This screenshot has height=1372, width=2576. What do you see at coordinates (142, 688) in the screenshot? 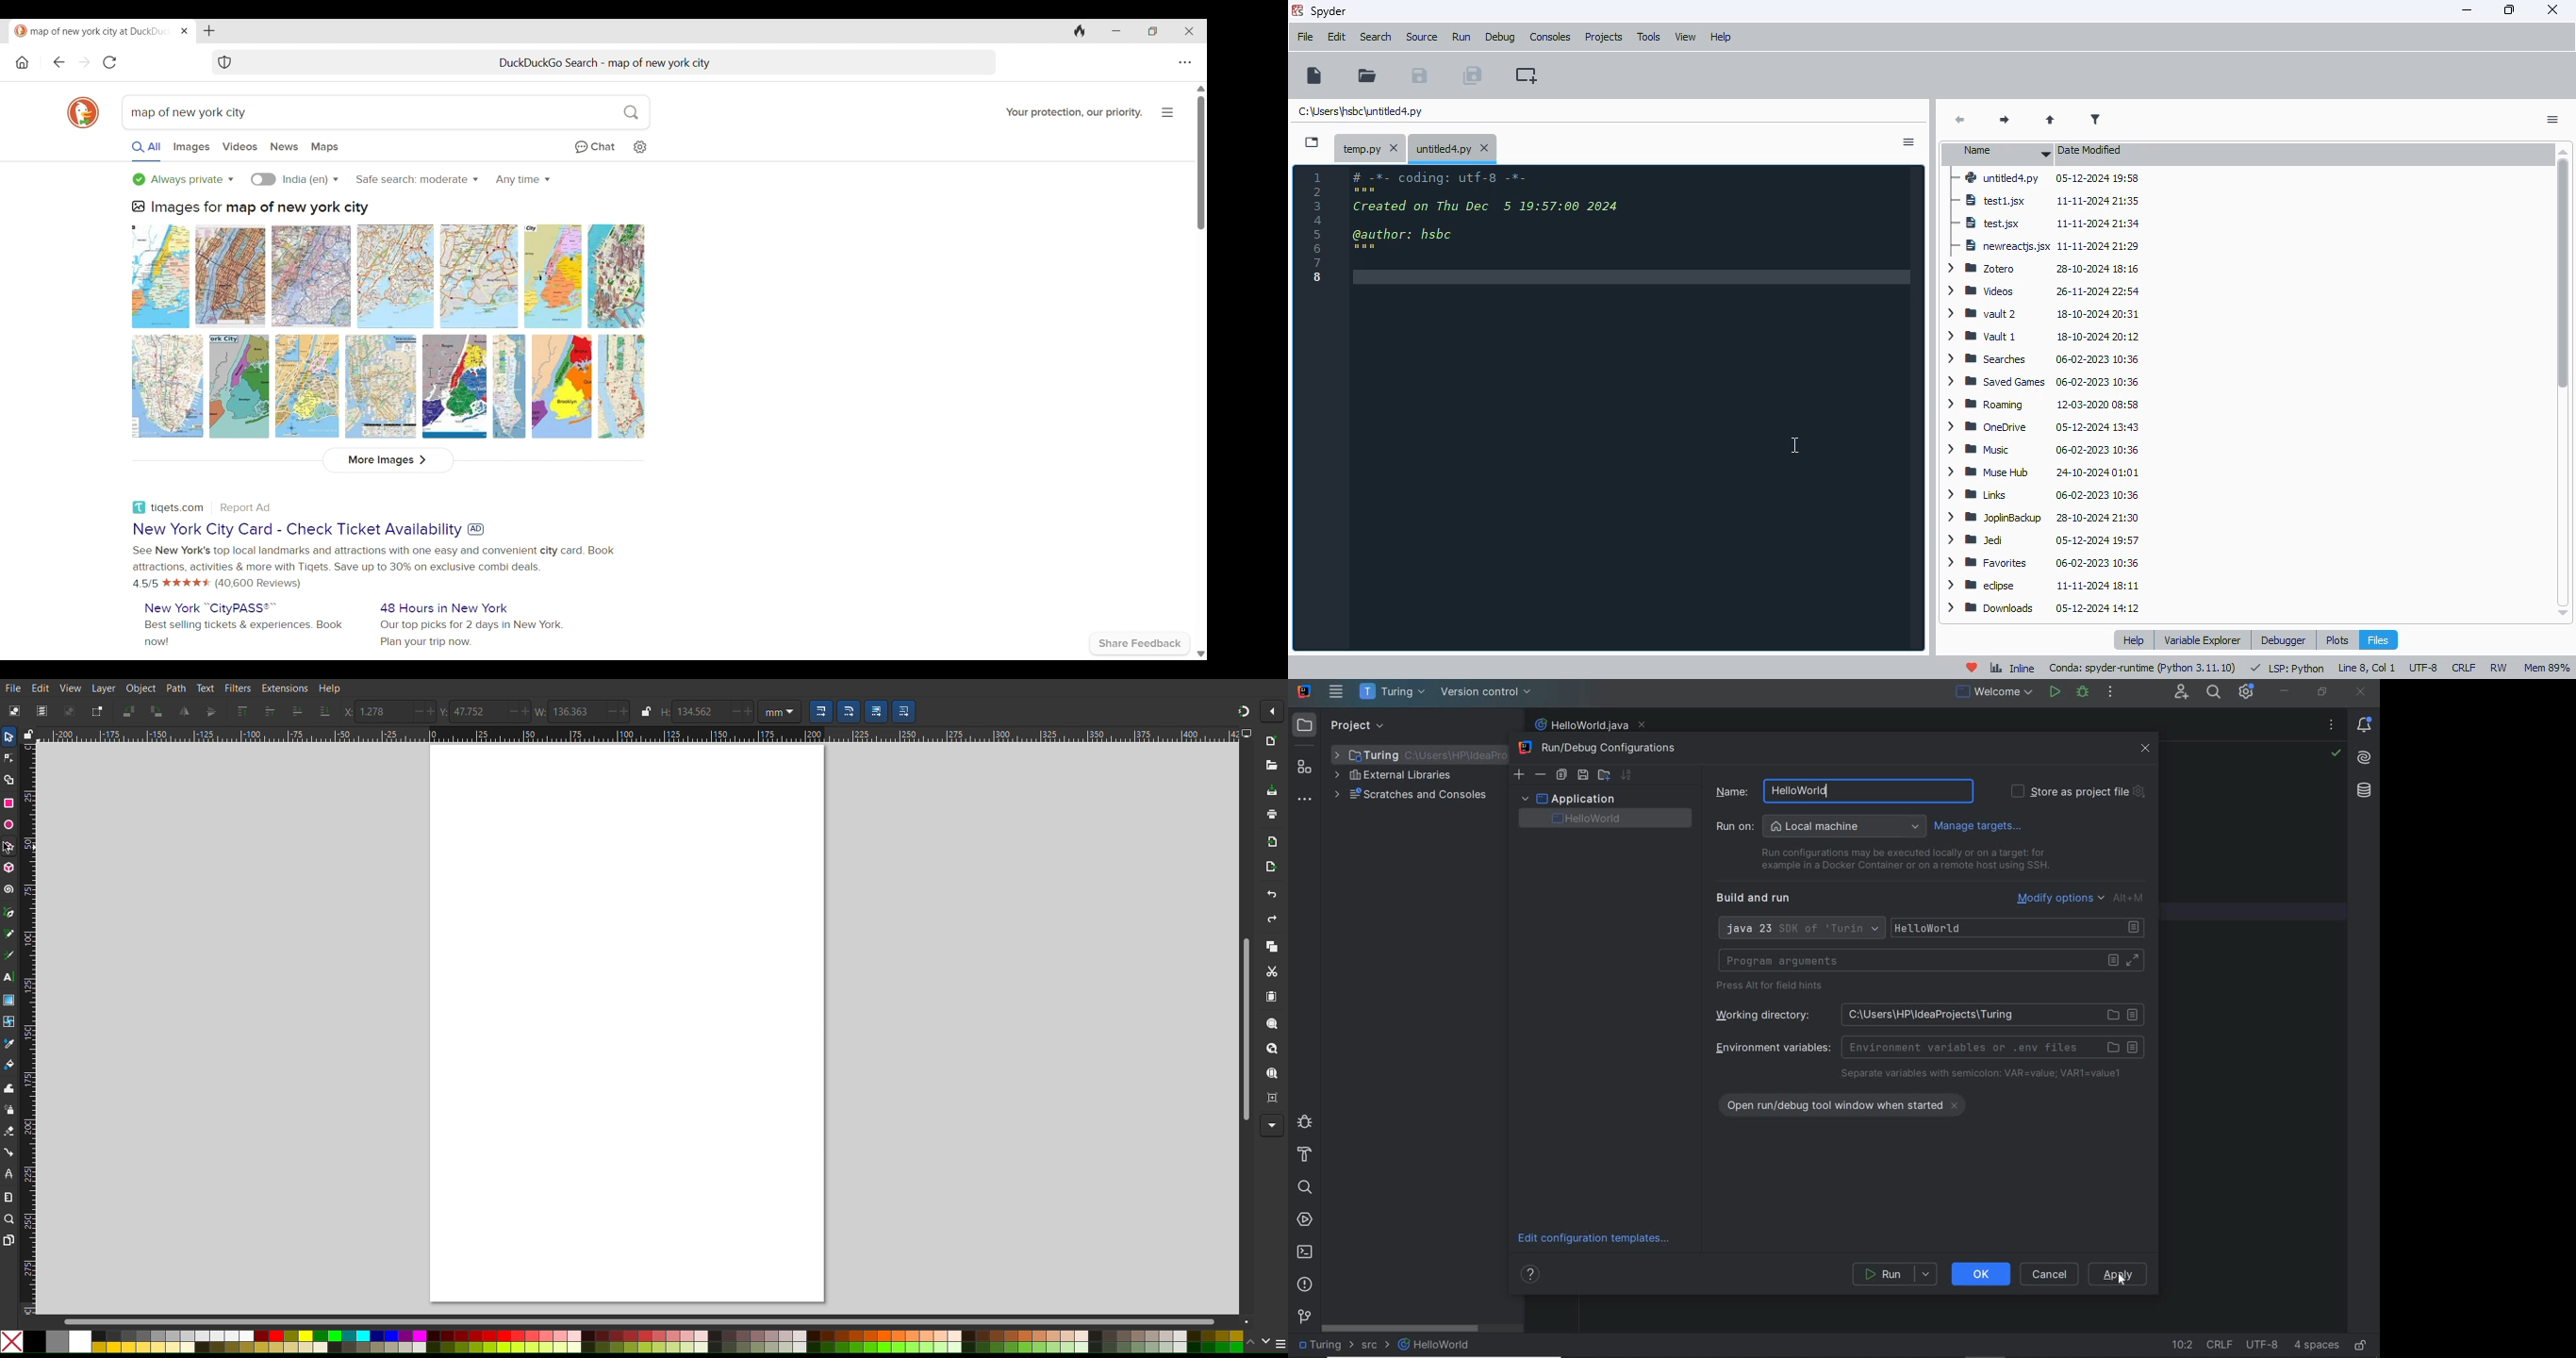
I see `Object` at bounding box center [142, 688].